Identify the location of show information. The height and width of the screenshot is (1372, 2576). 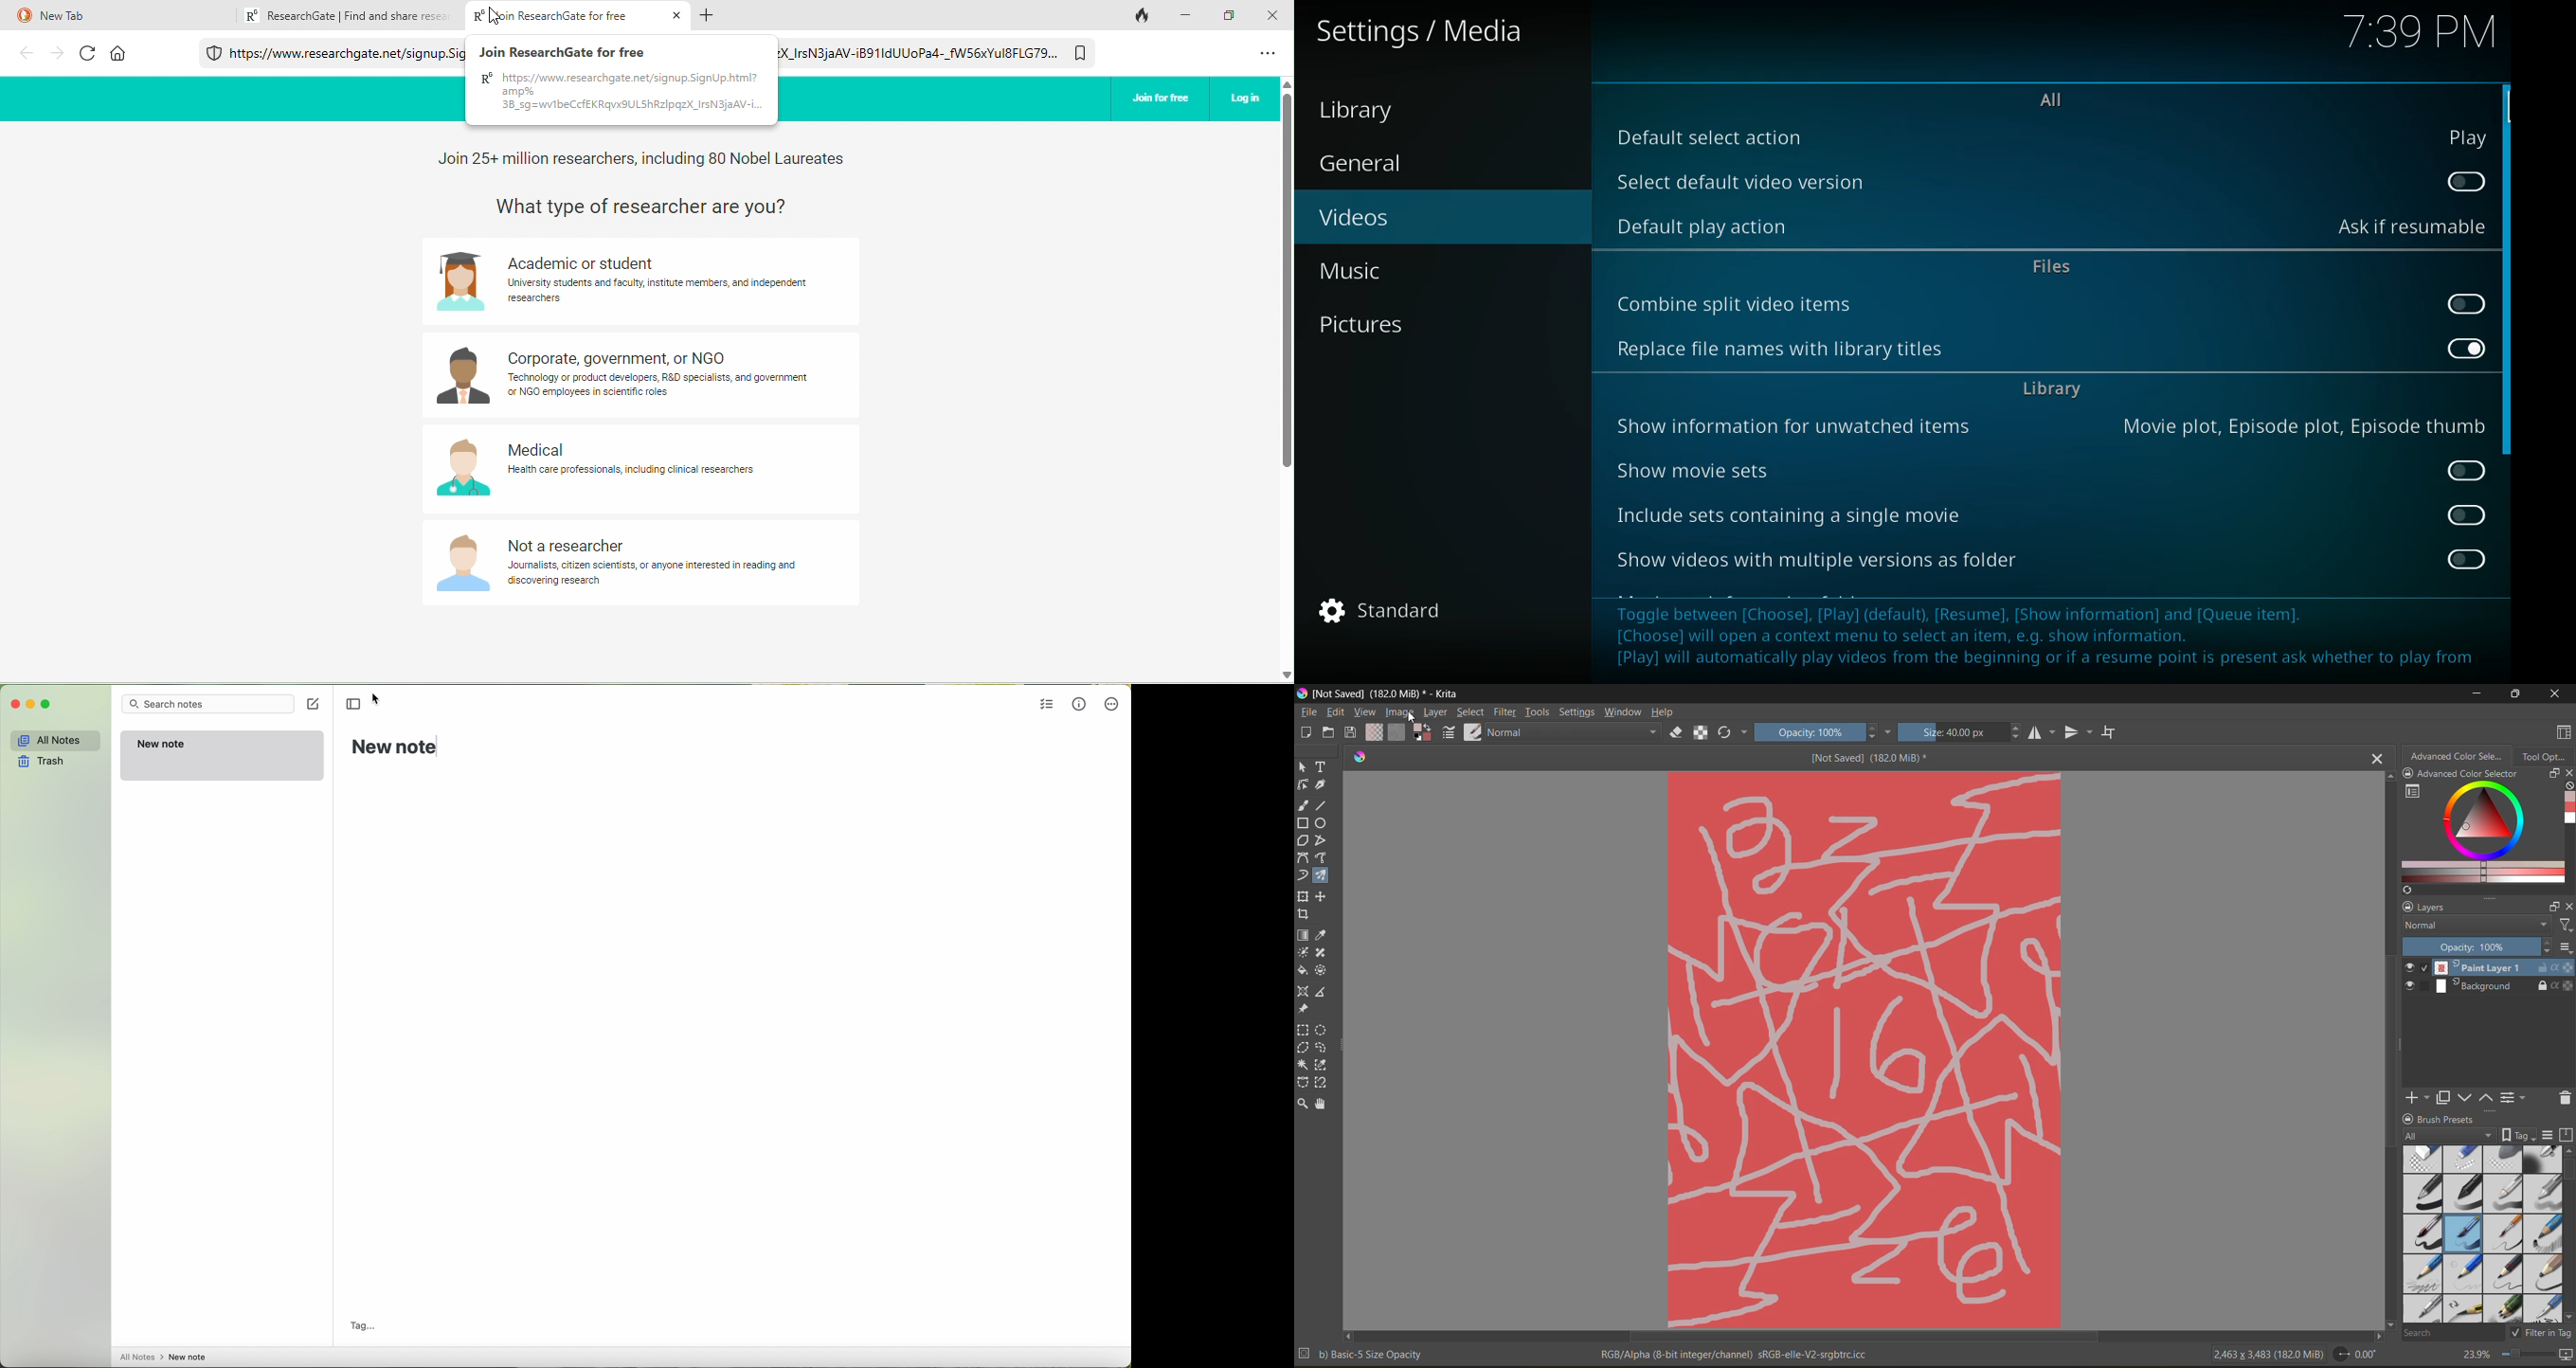
(1800, 427).